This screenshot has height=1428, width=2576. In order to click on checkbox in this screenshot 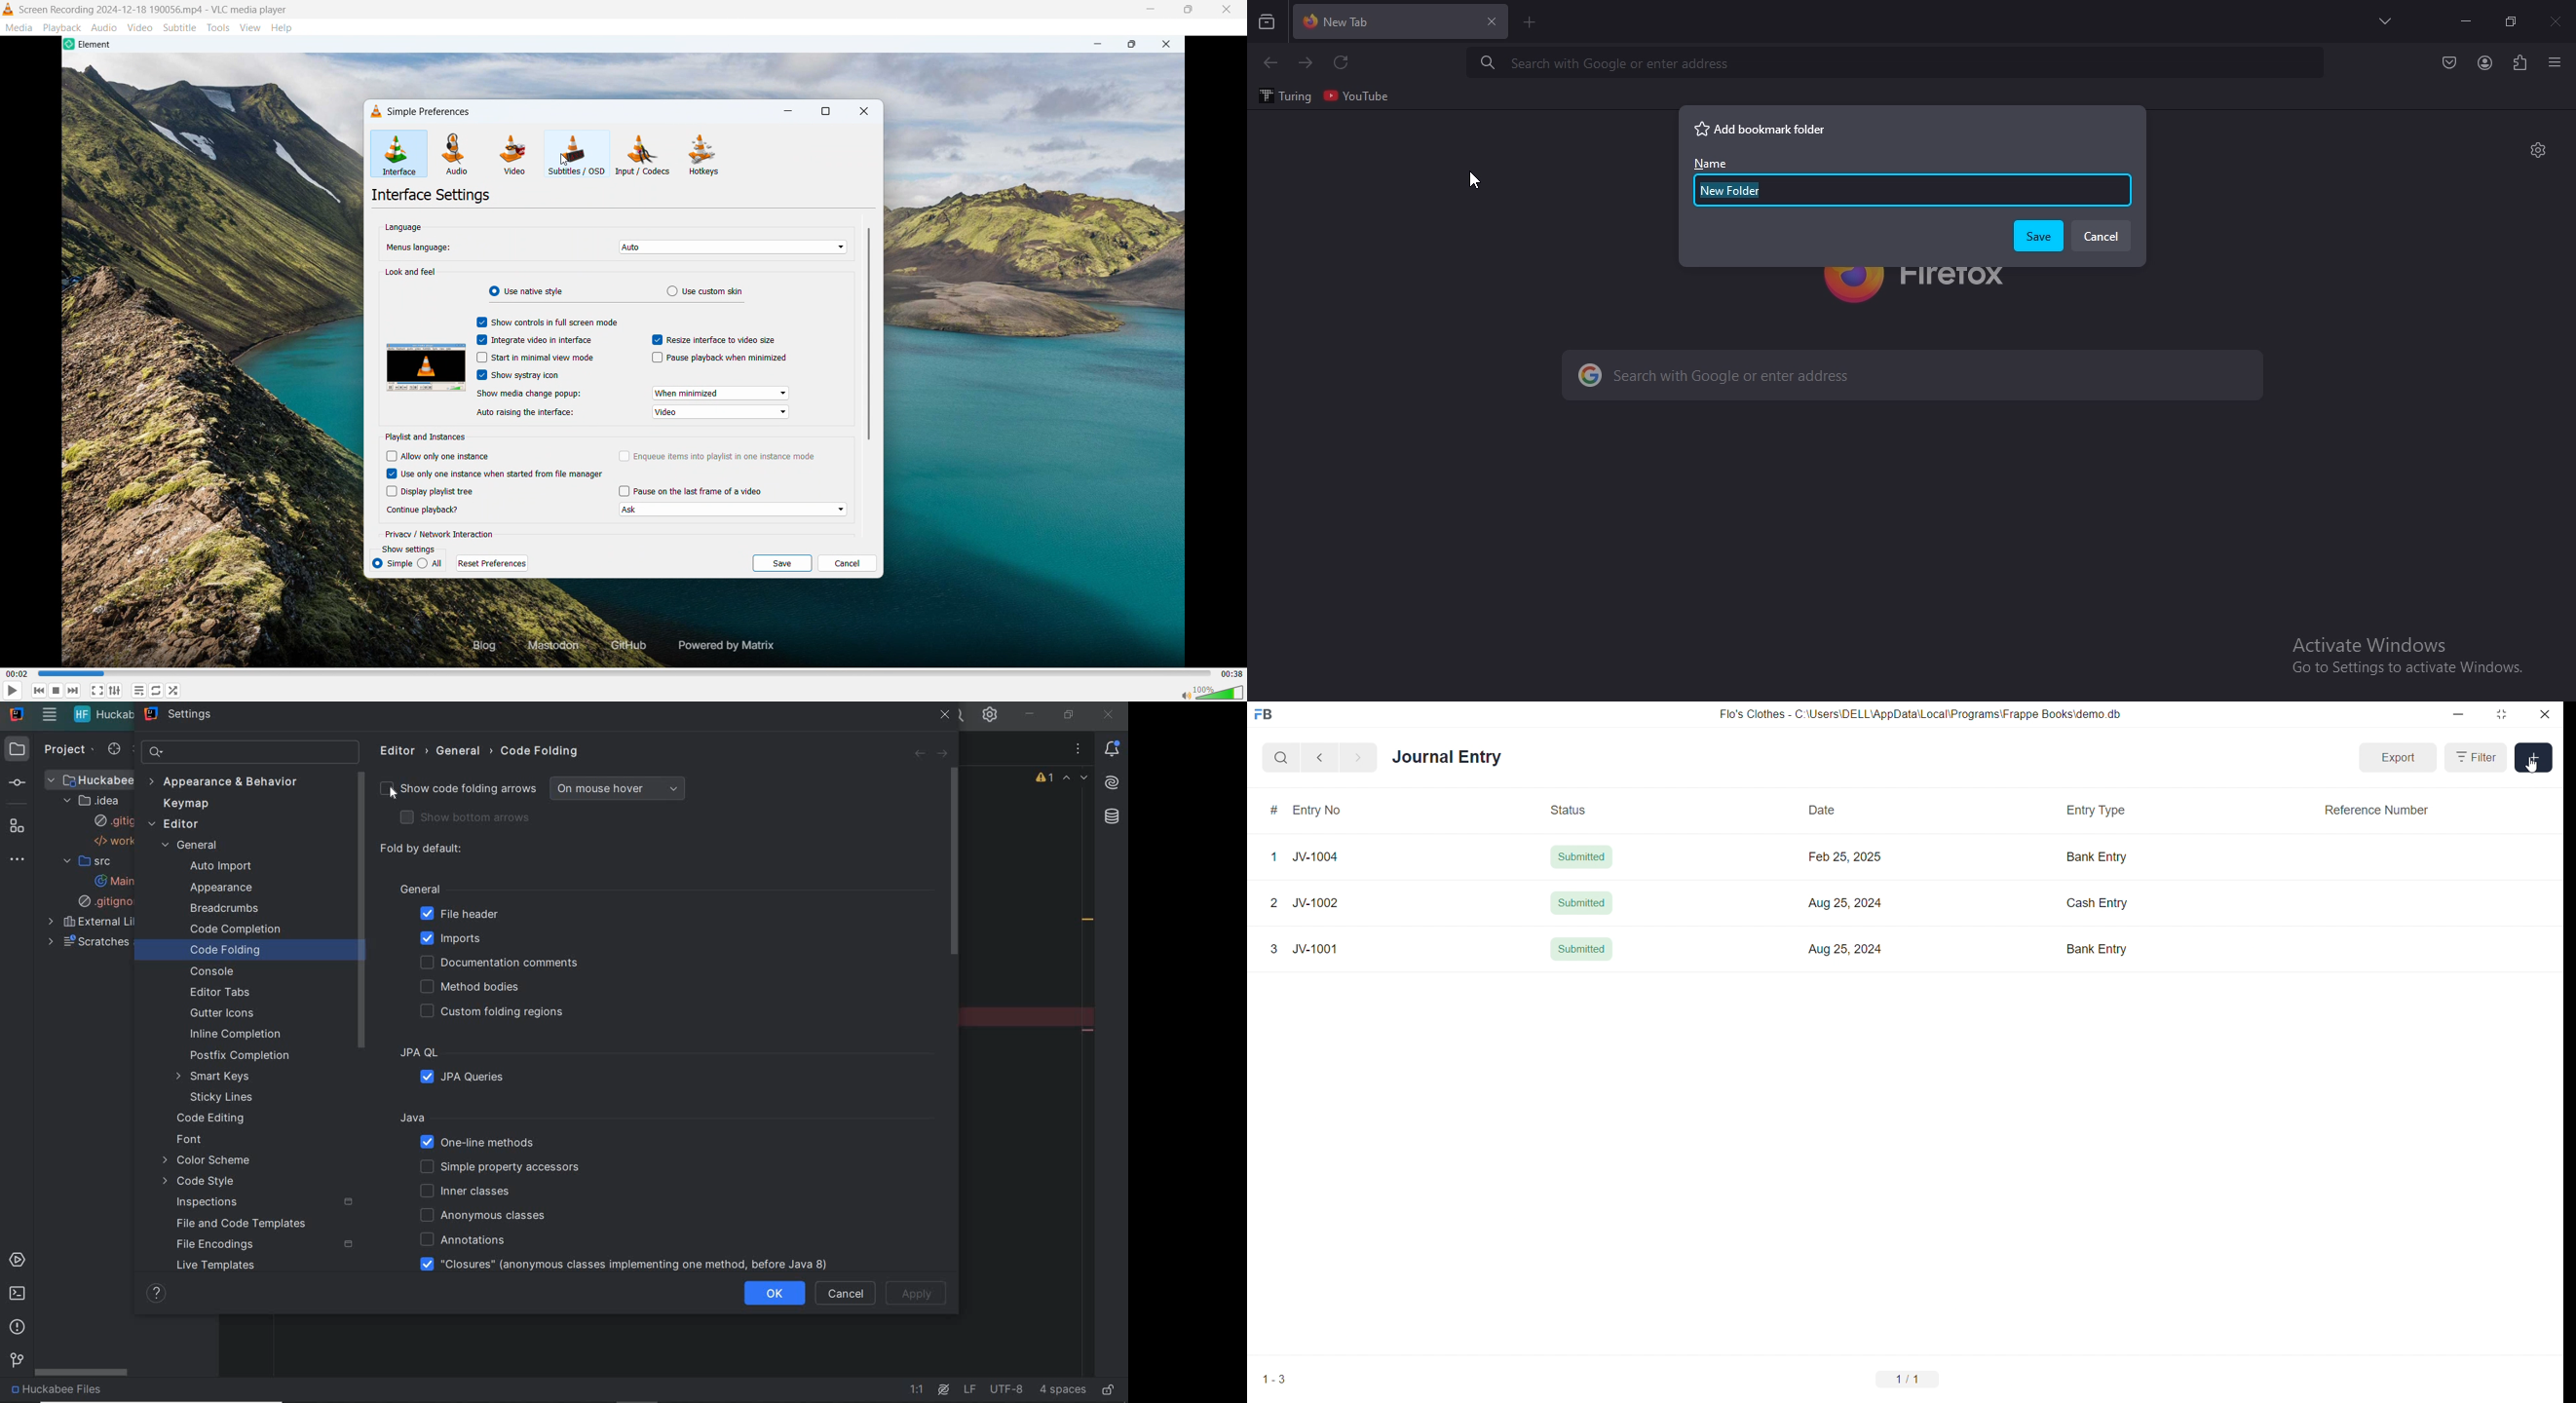, I will do `click(389, 474)`.